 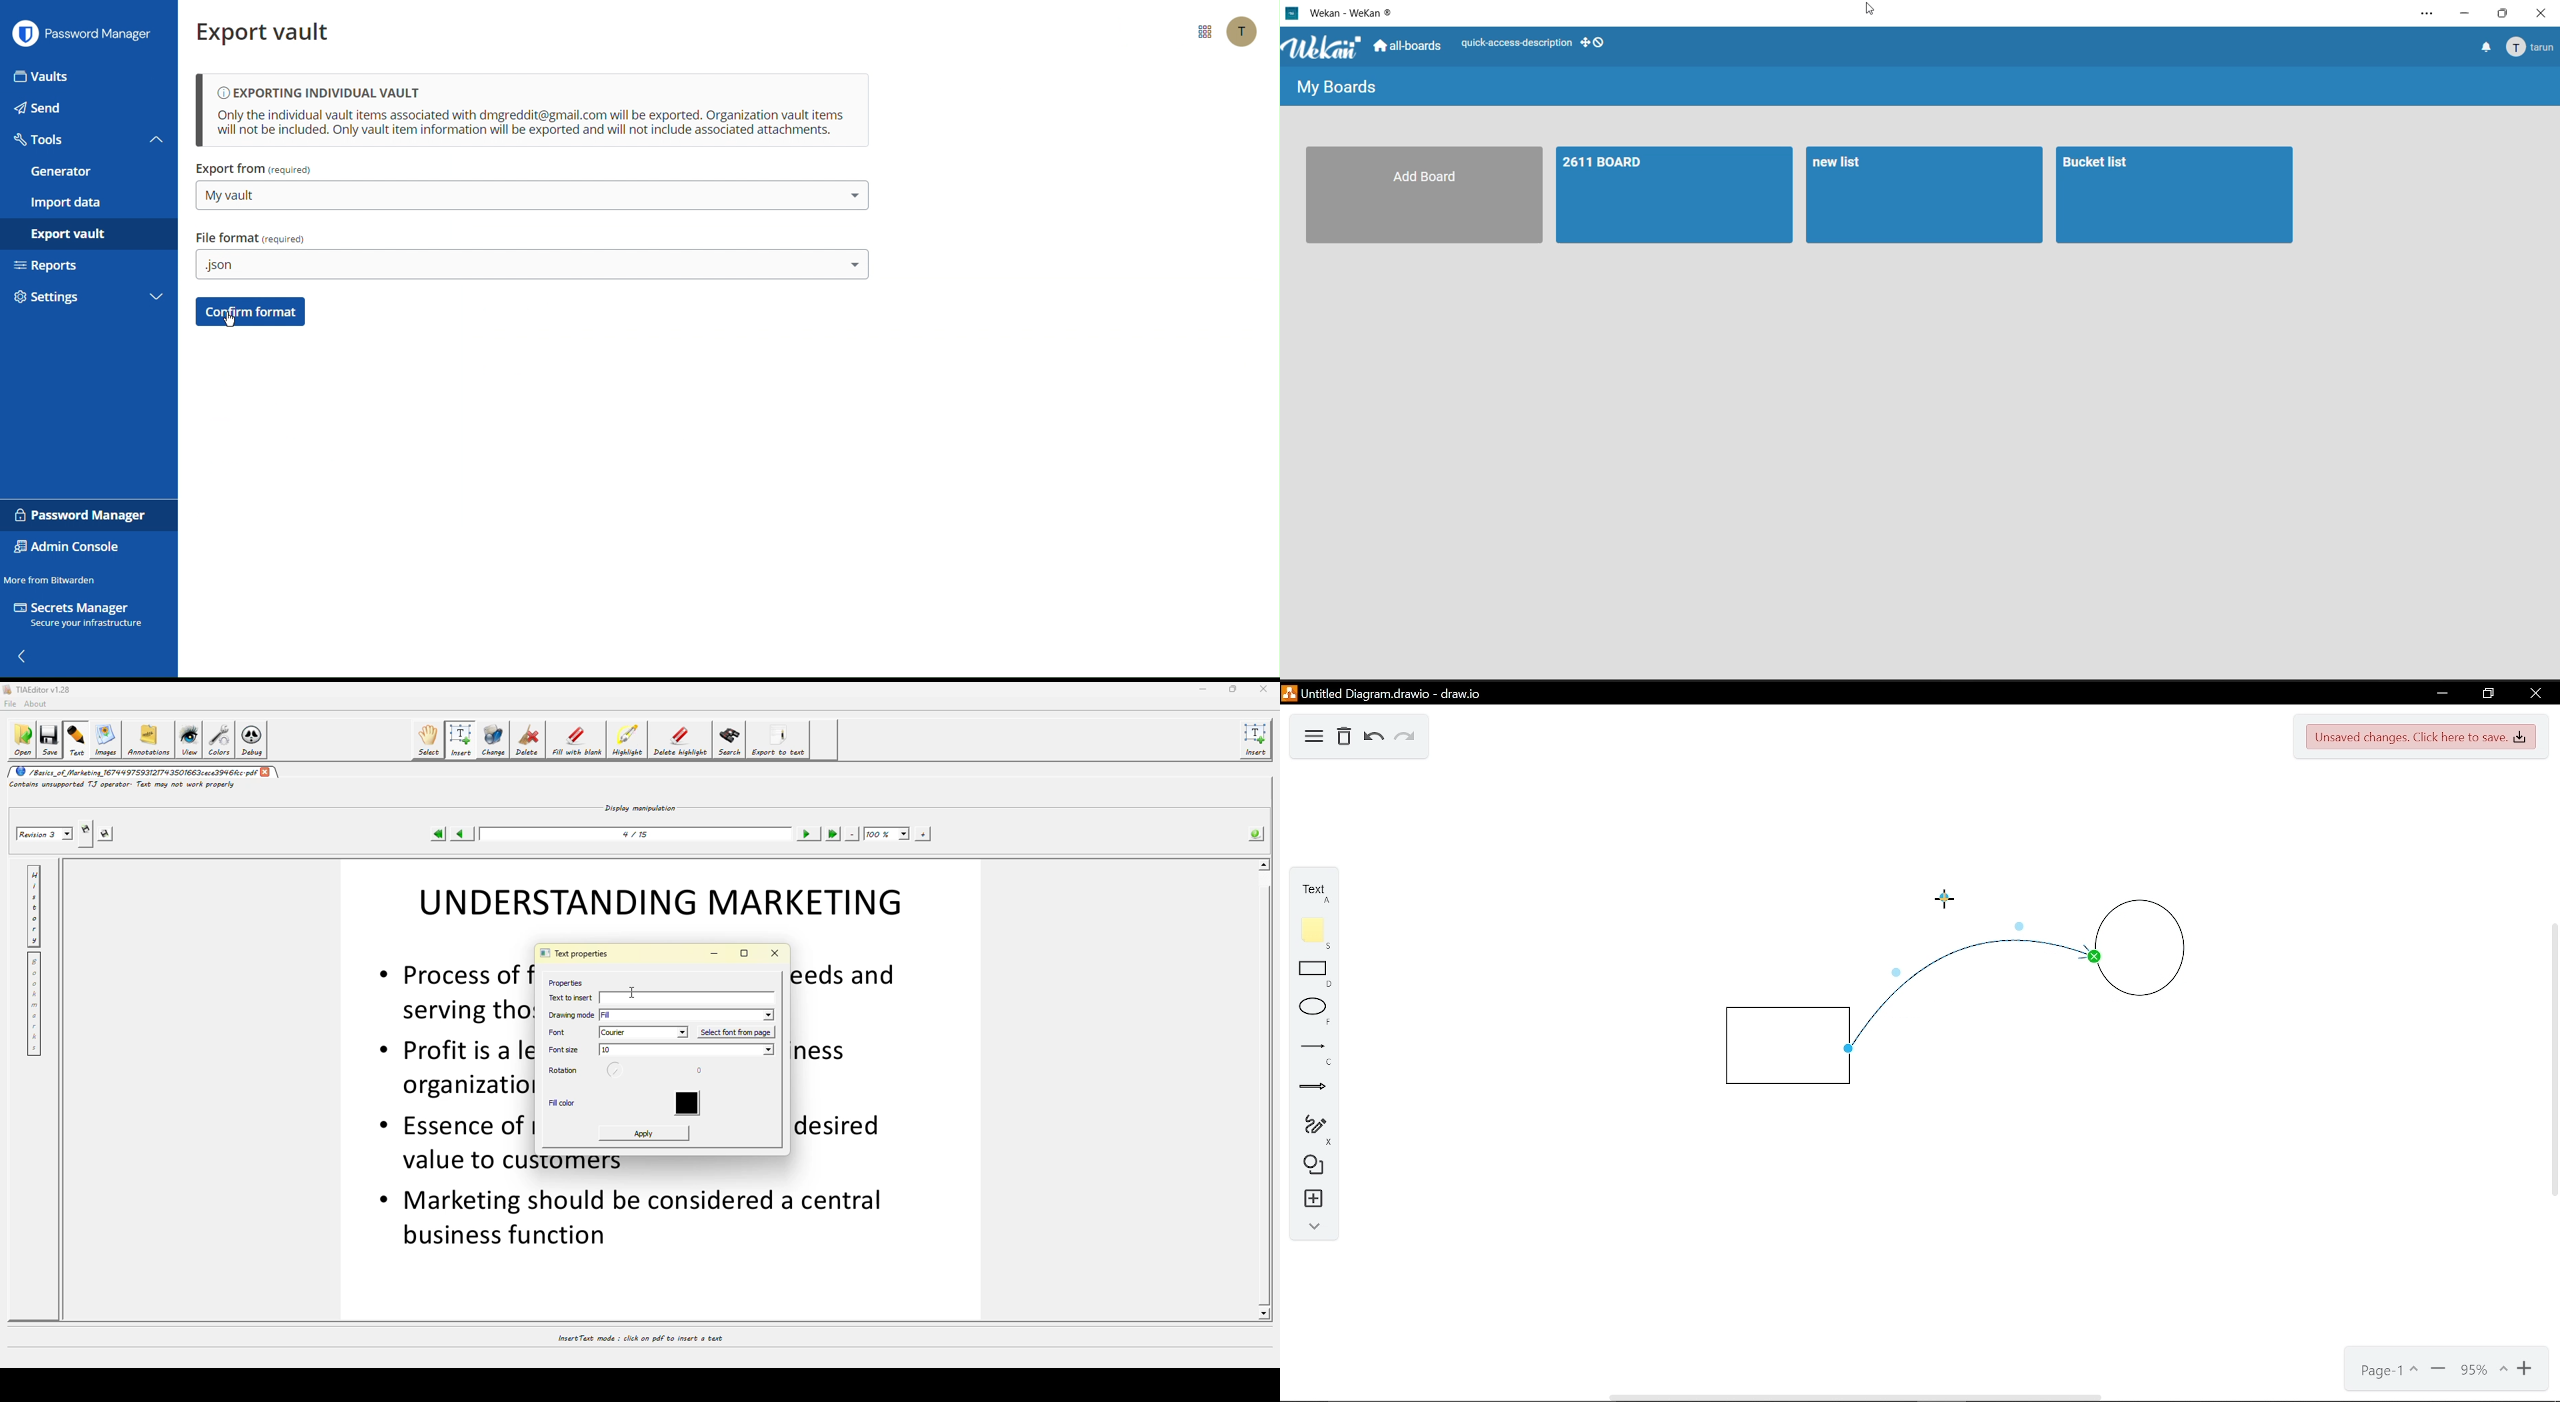 I want to click on Close, so click(x=2534, y=694).